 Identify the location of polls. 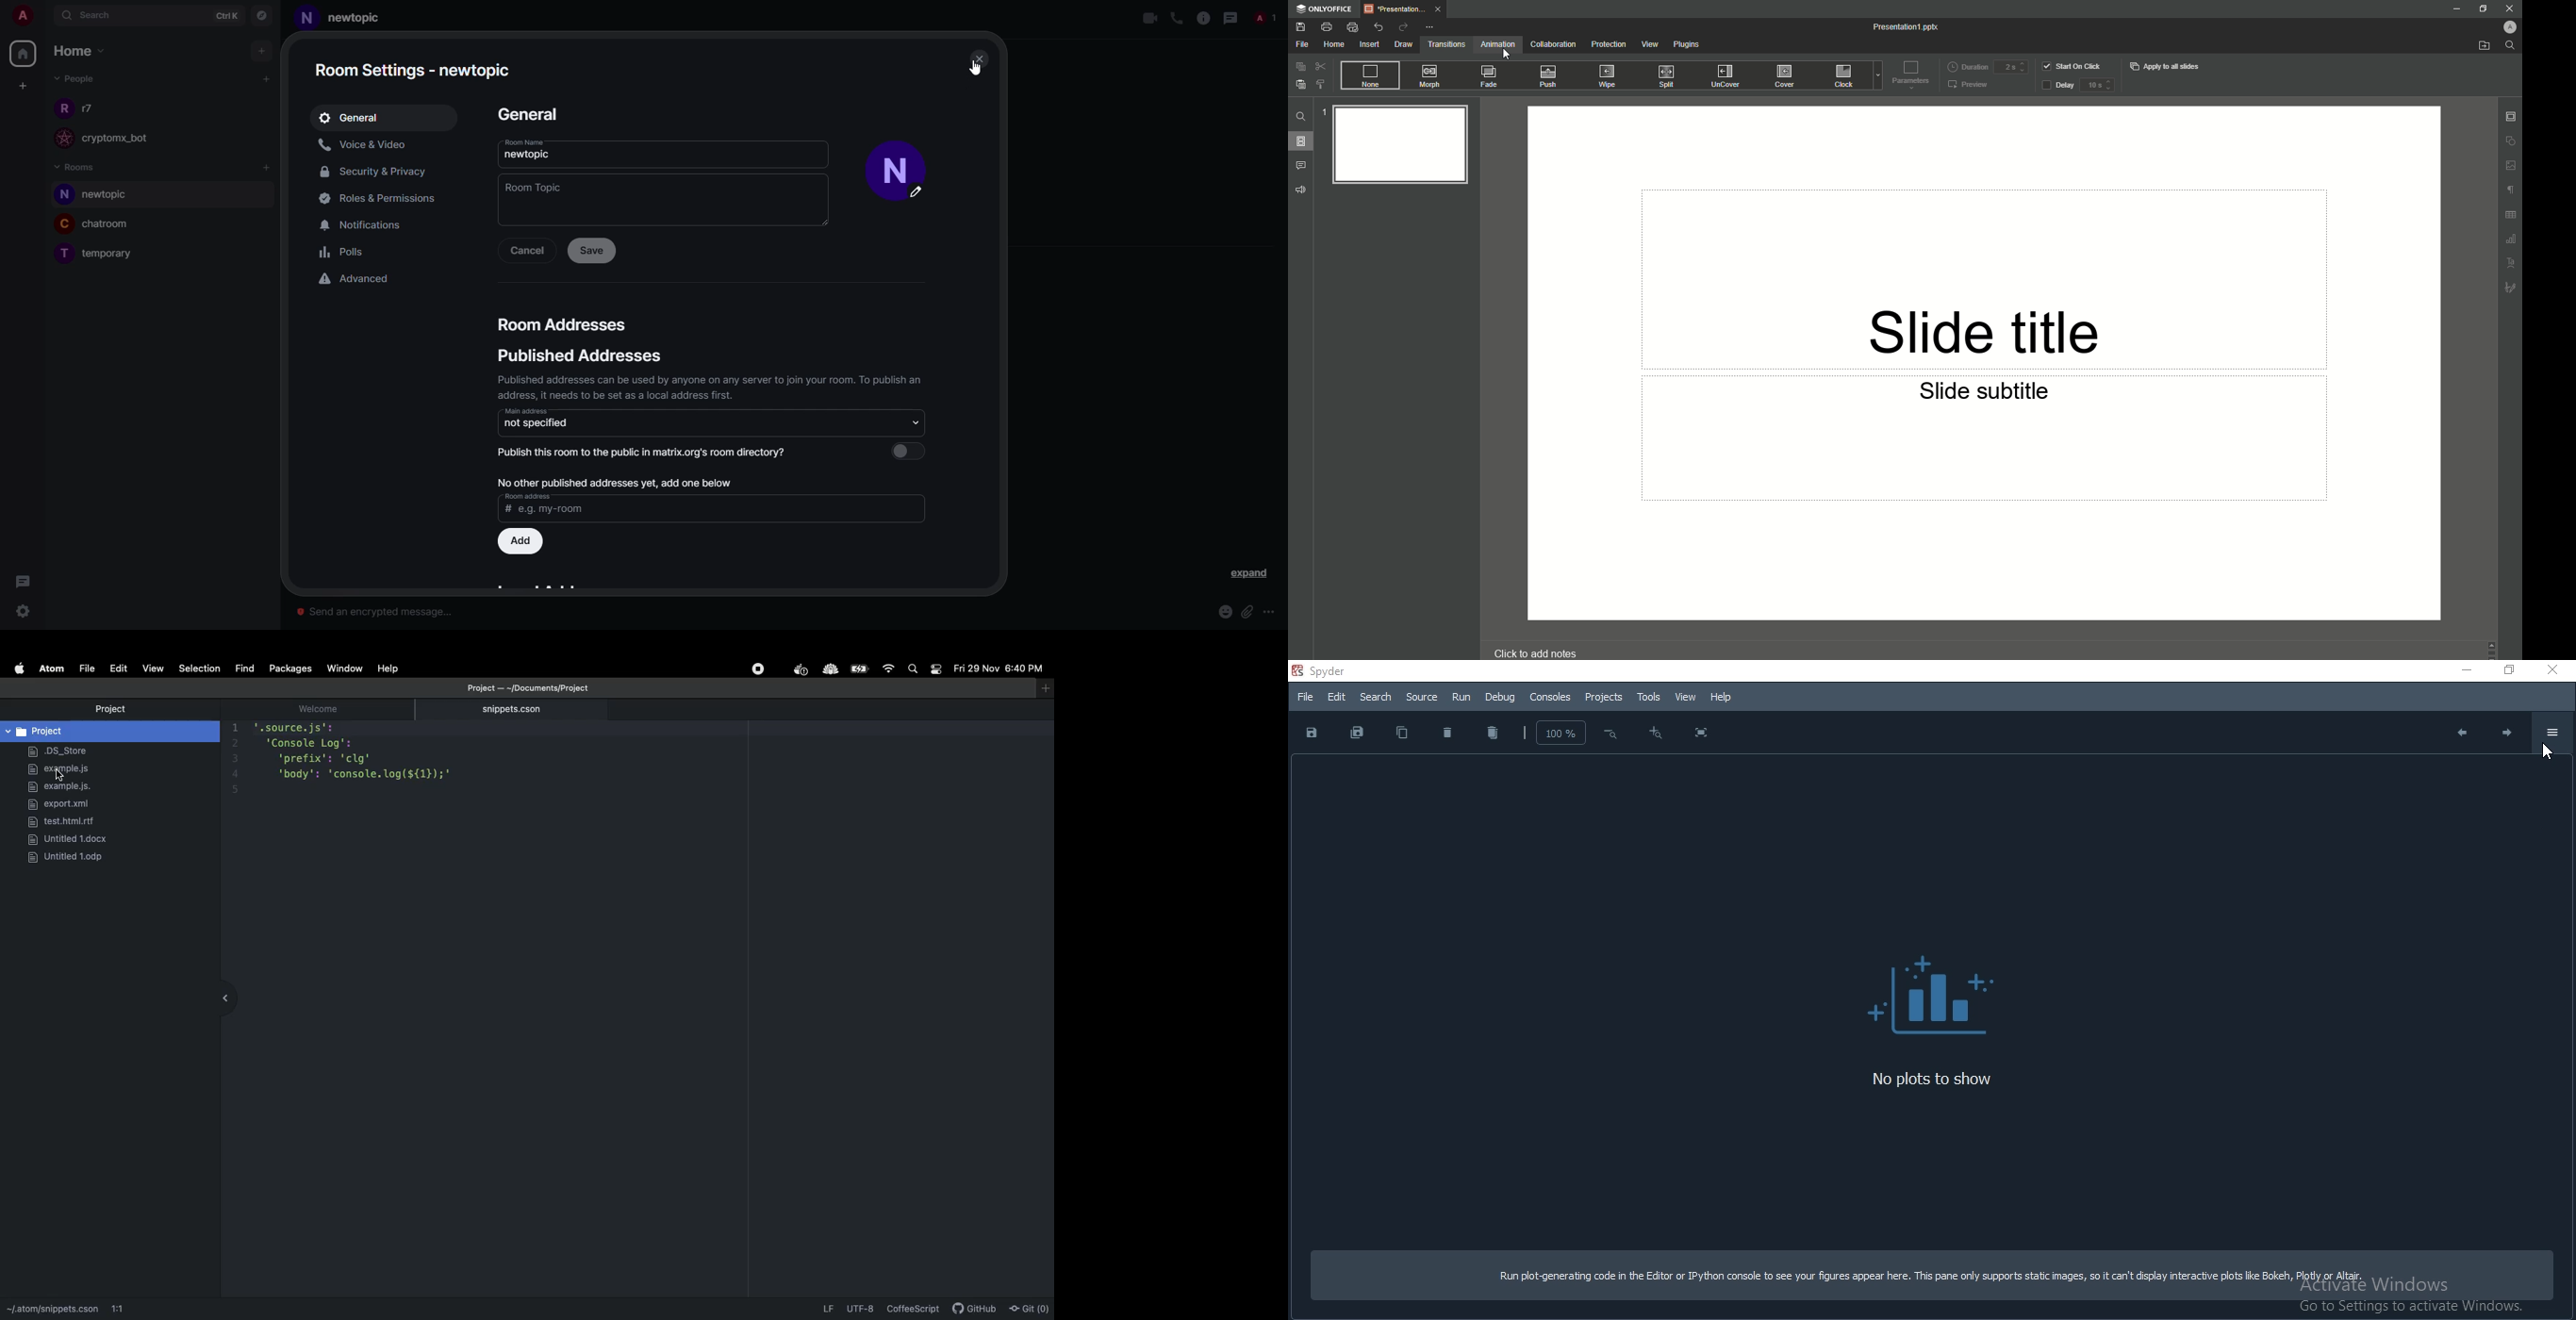
(345, 254).